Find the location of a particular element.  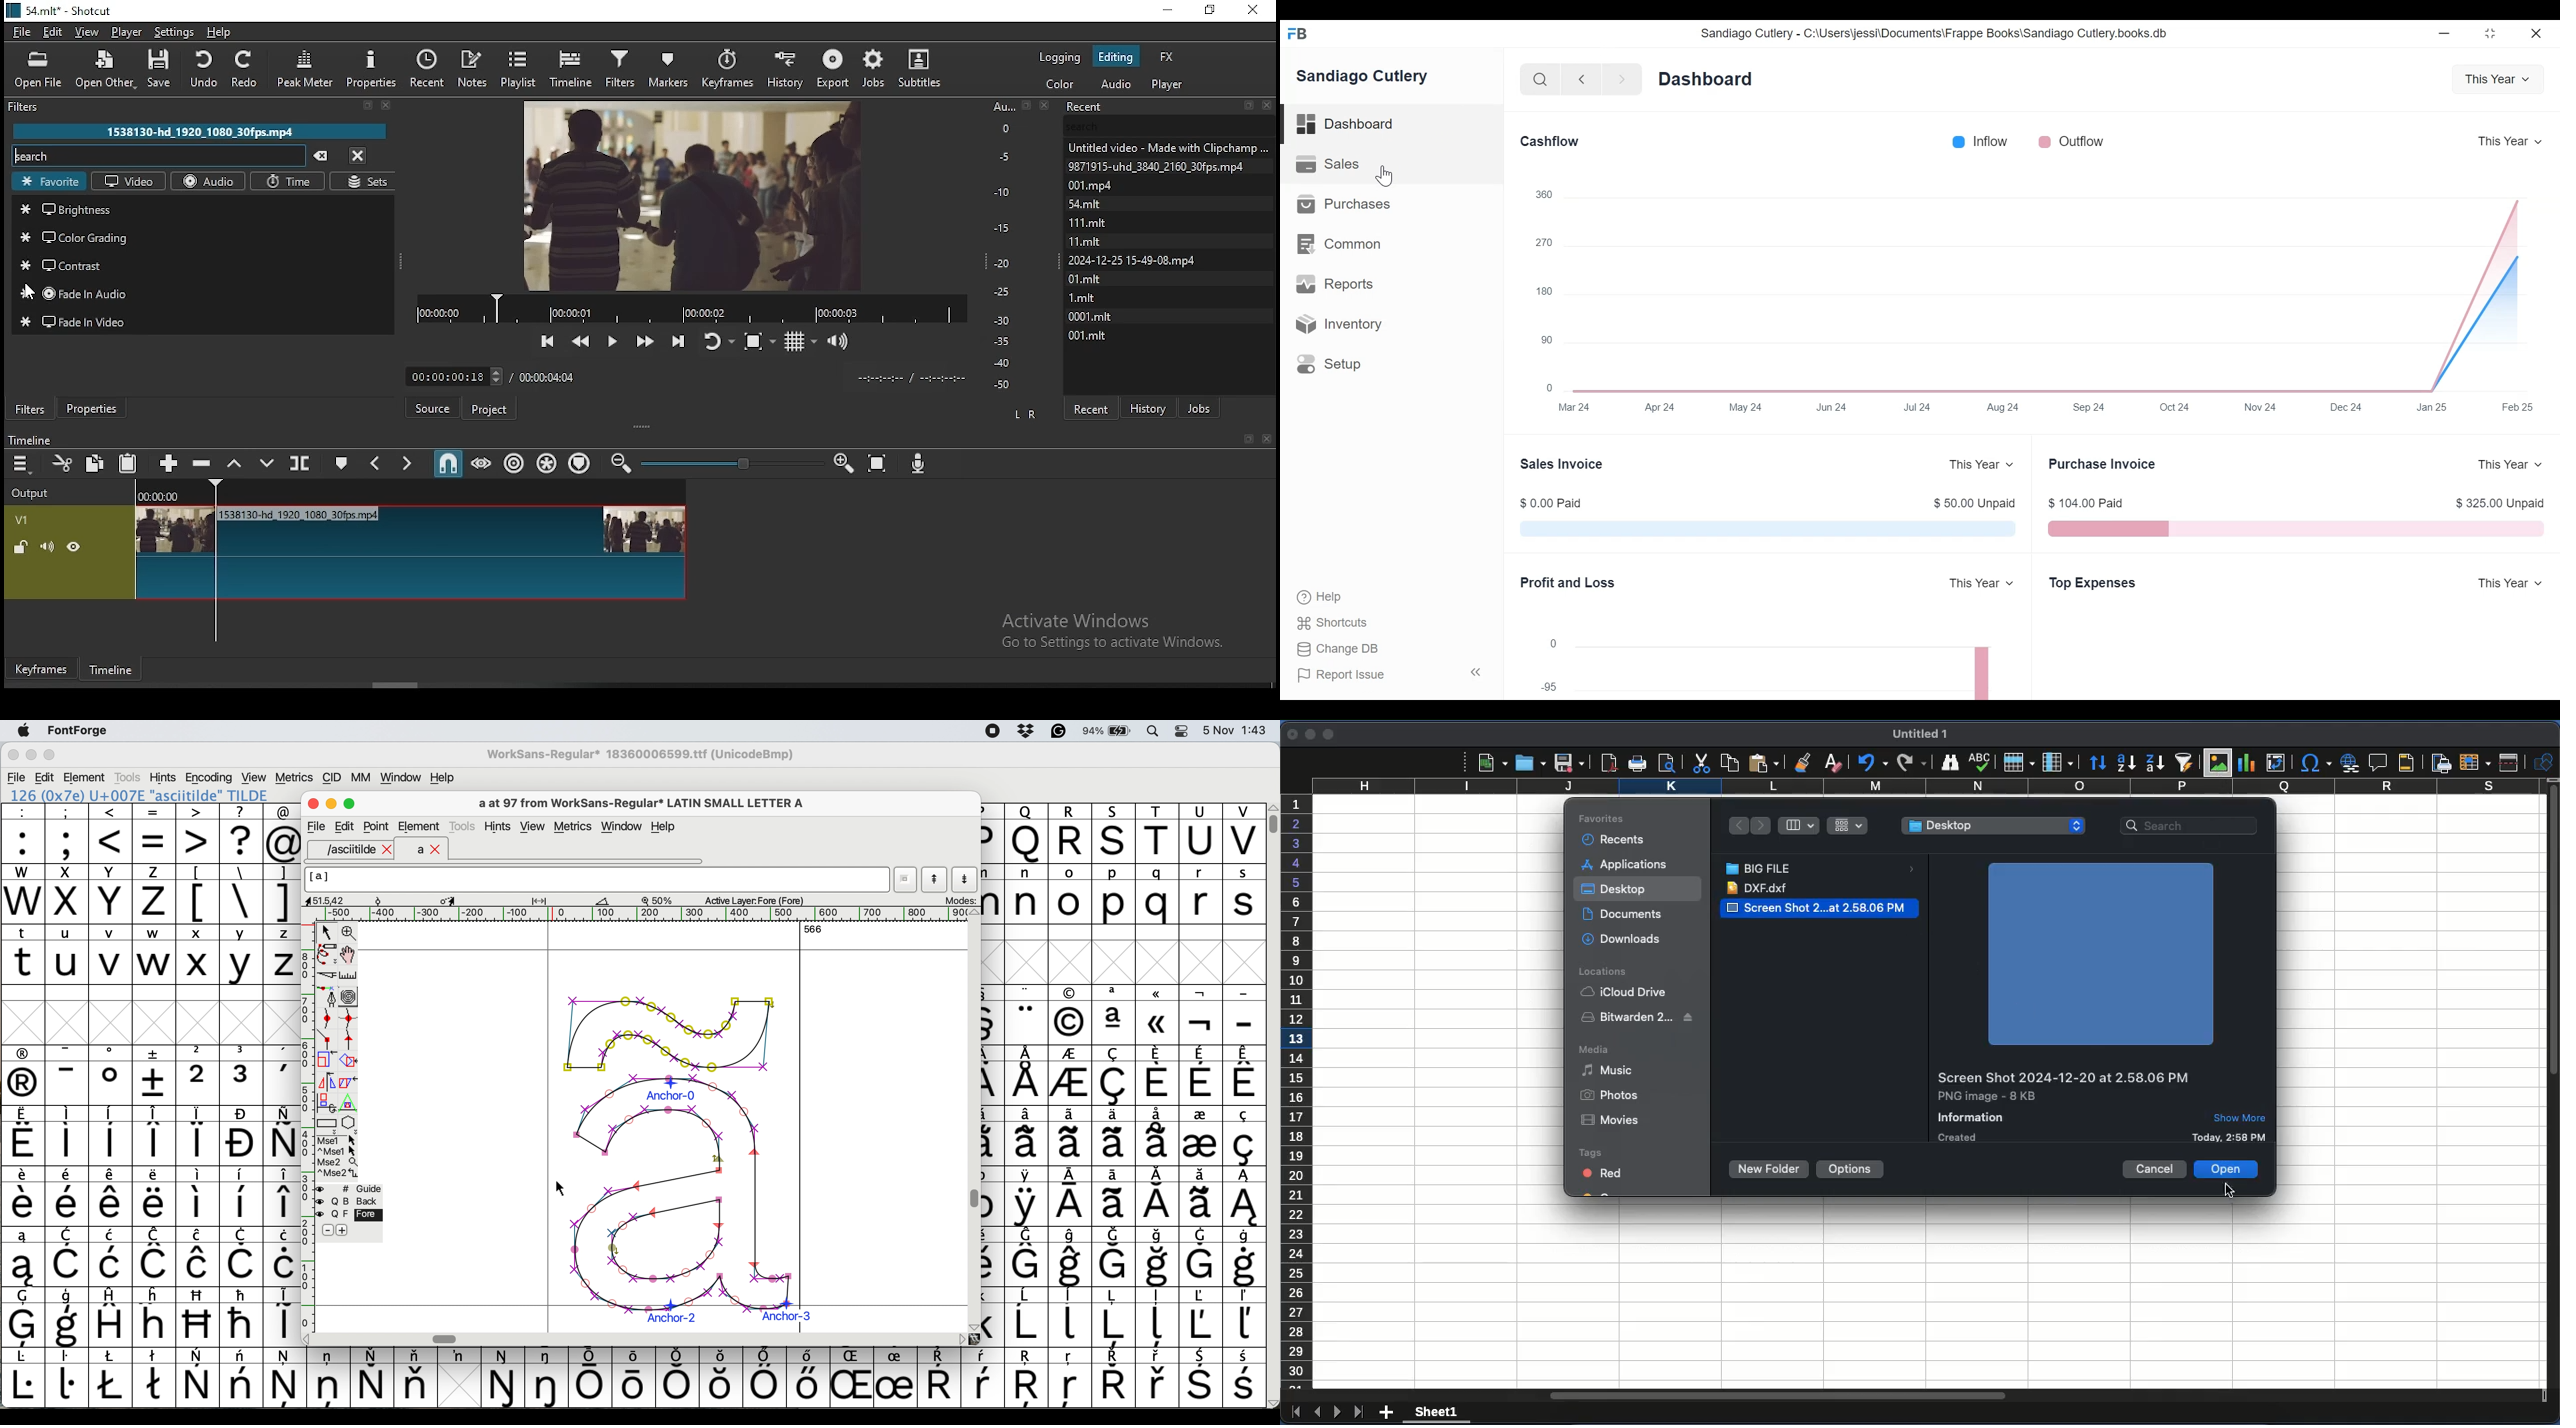

video preview is located at coordinates (685, 197).